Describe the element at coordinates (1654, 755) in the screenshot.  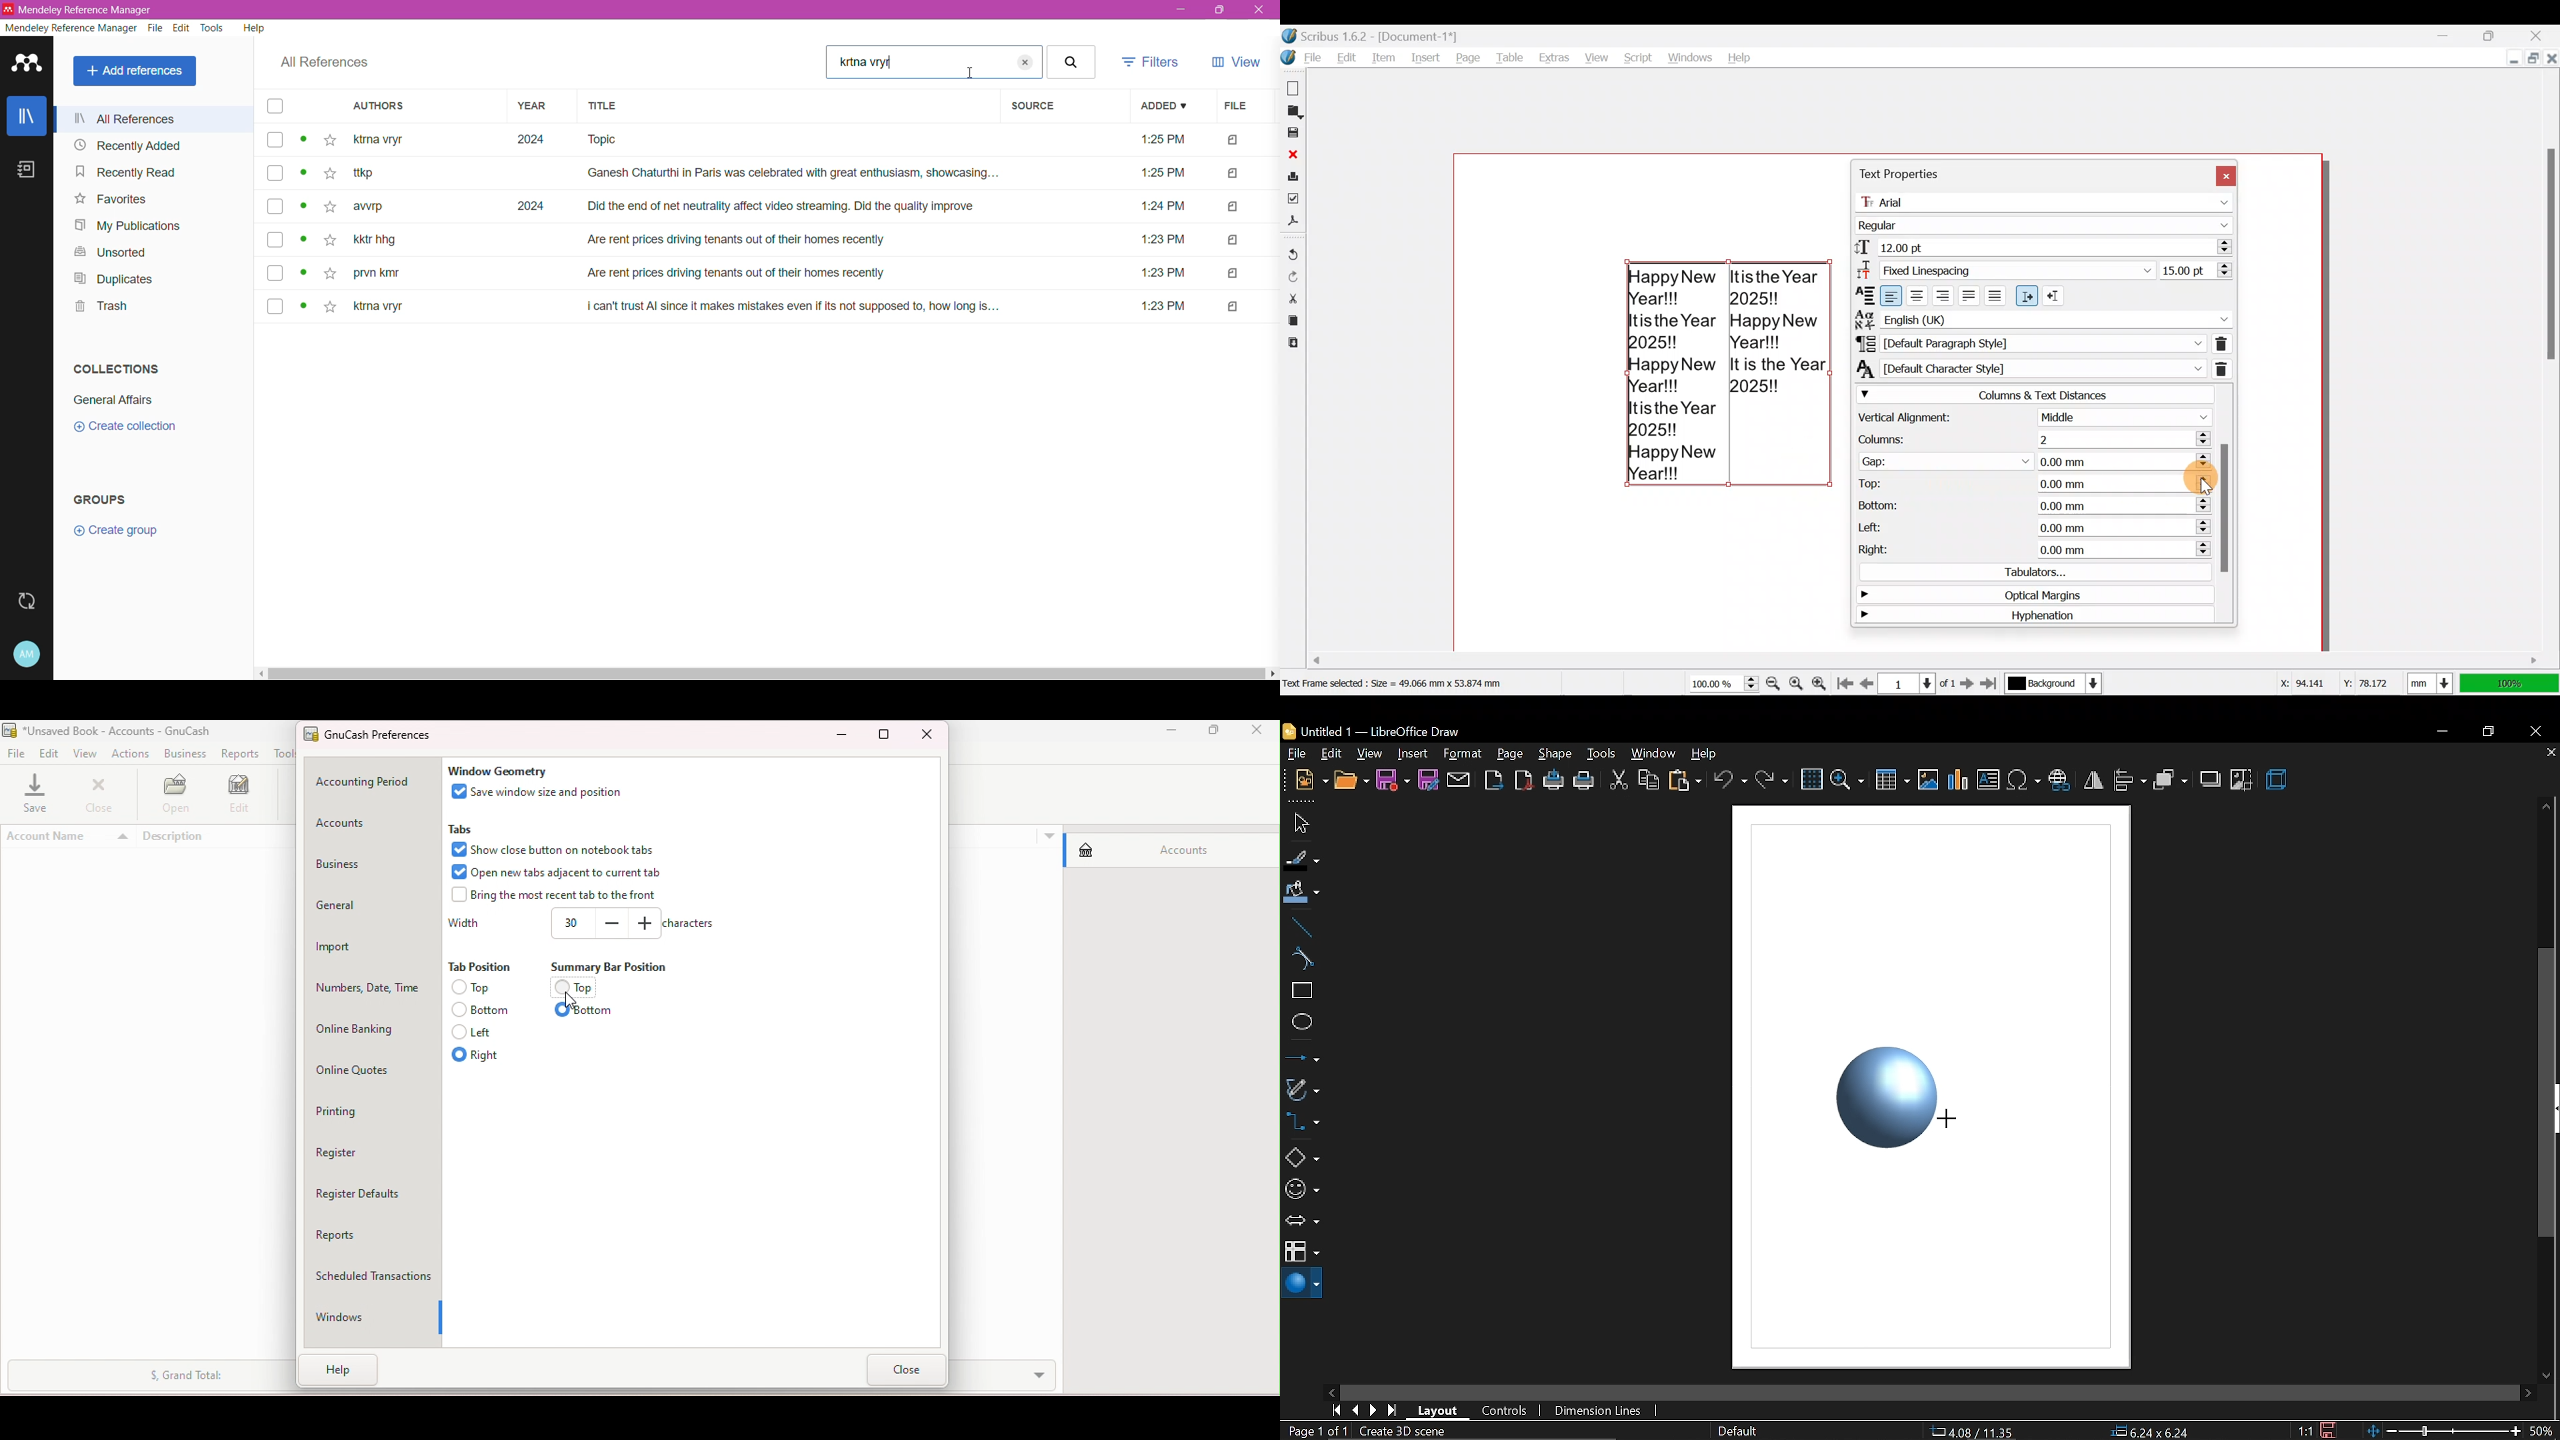
I see `window` at that location.